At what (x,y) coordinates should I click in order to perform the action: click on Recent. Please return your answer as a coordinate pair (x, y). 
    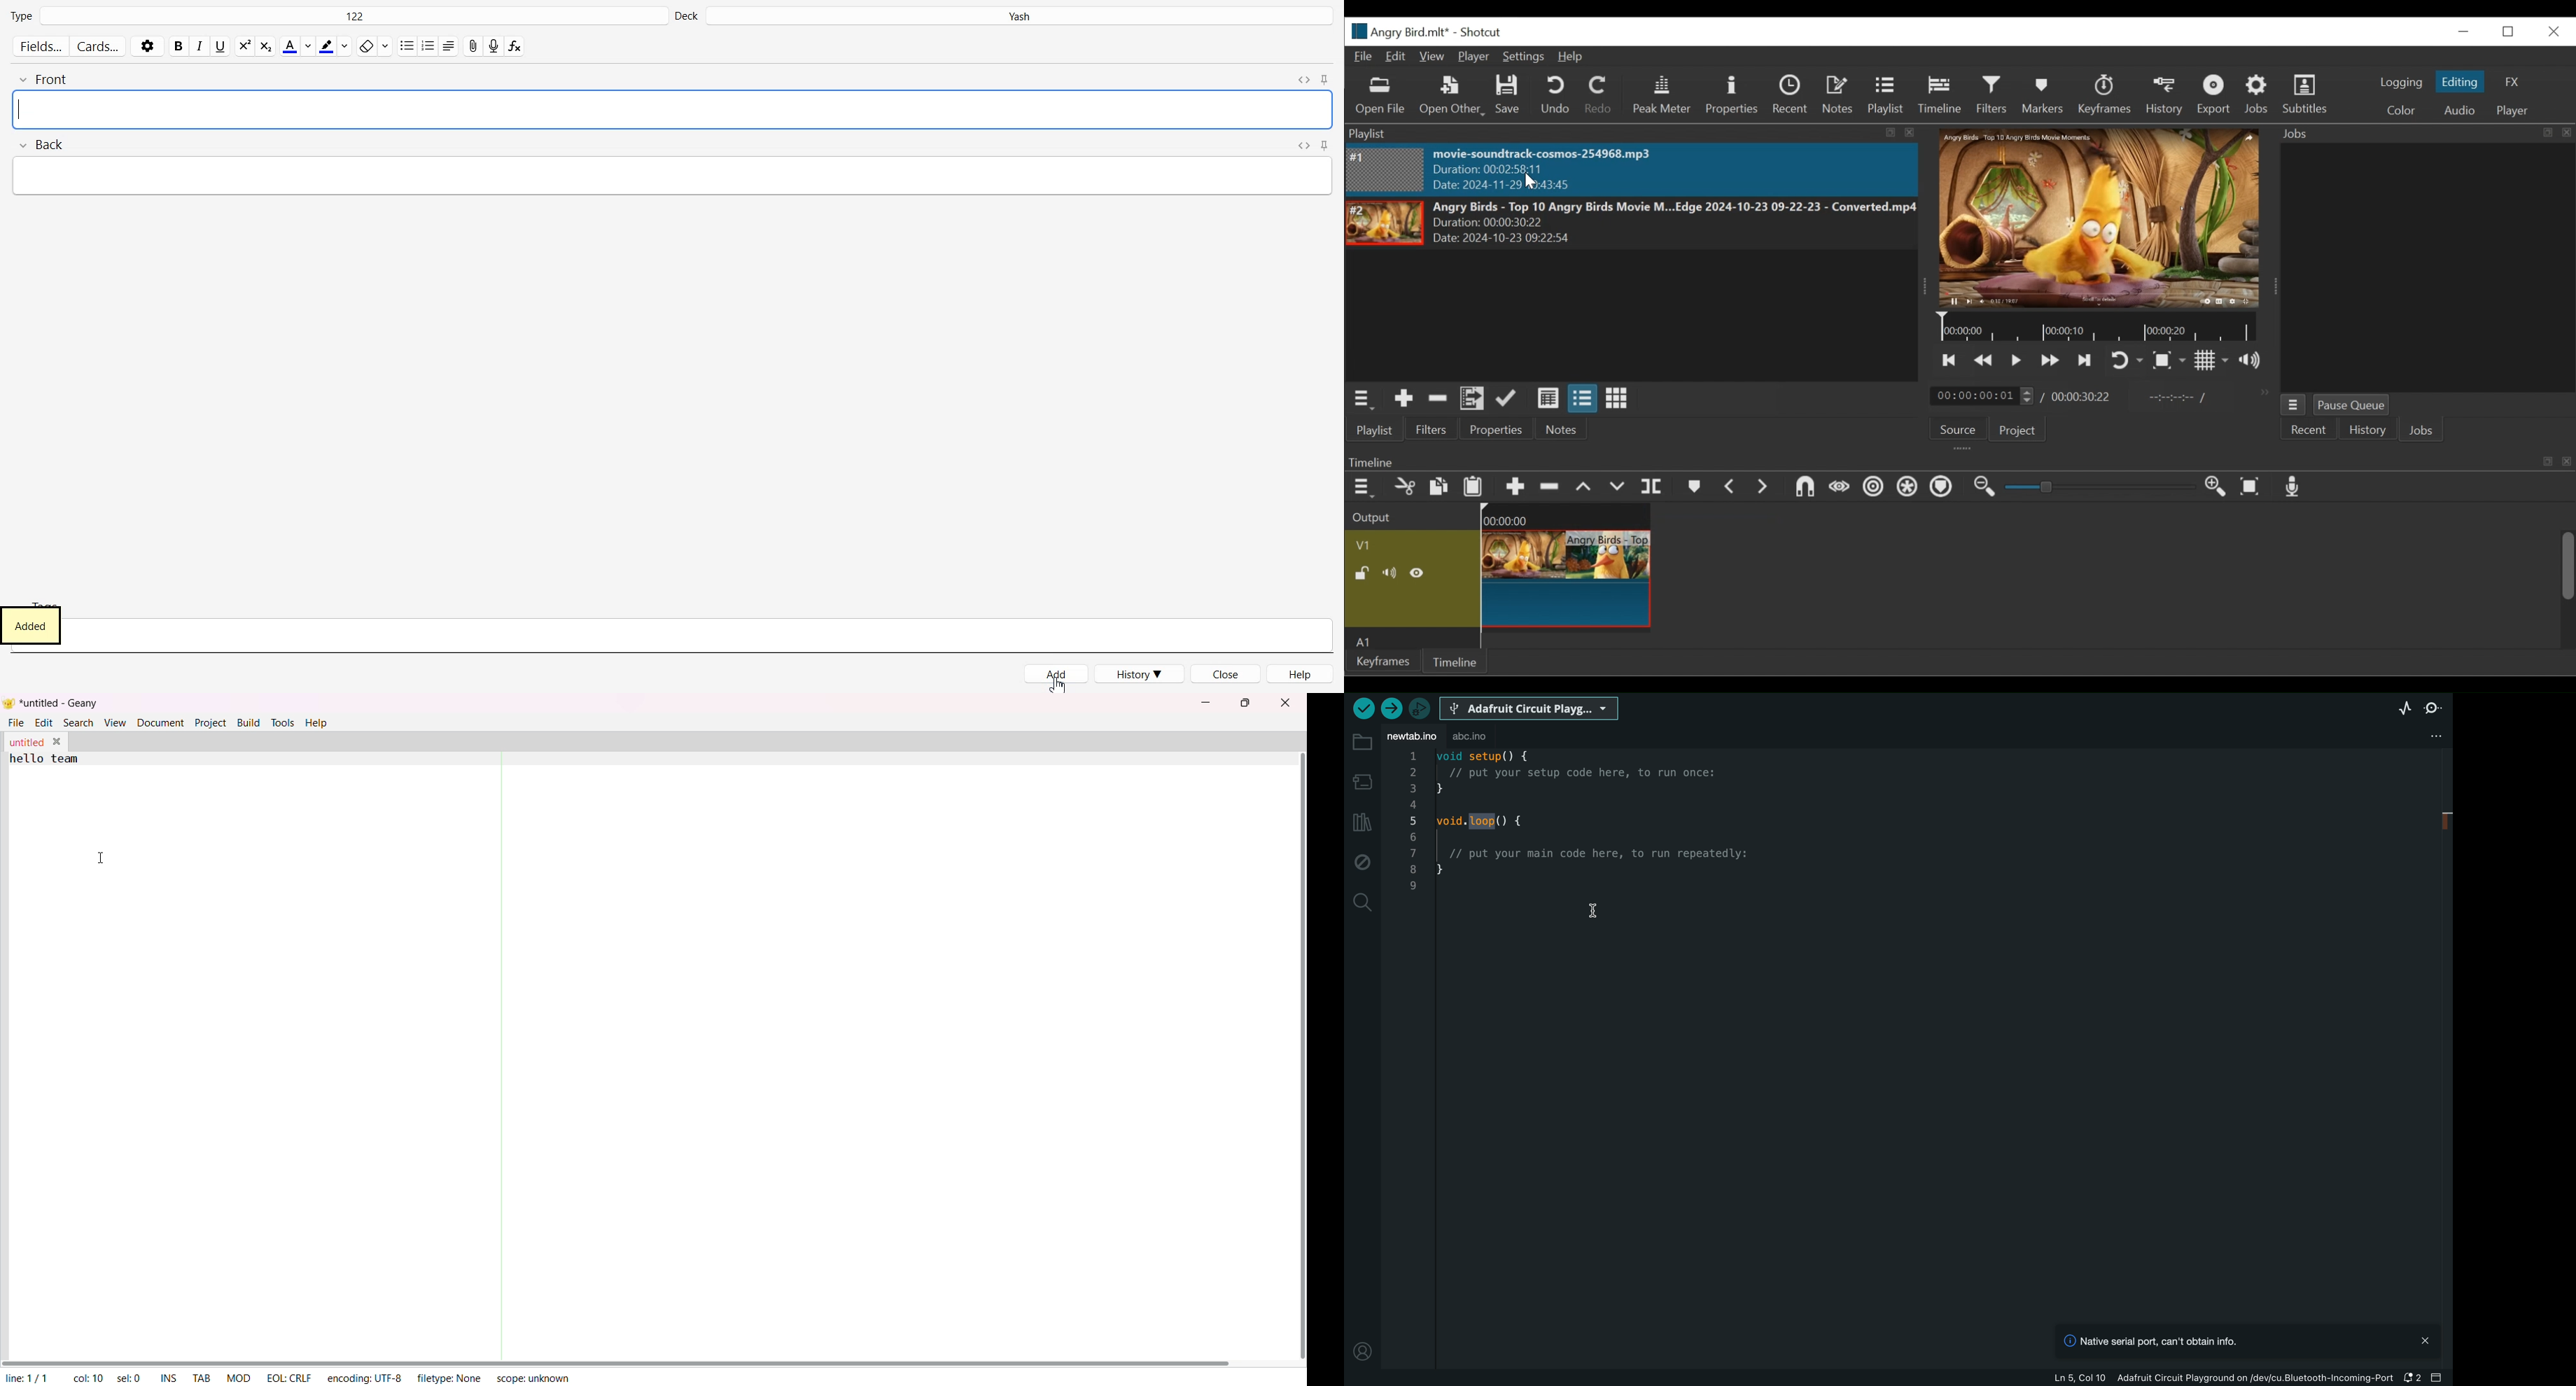
    Looking at the image, I should click on (1790, 95).